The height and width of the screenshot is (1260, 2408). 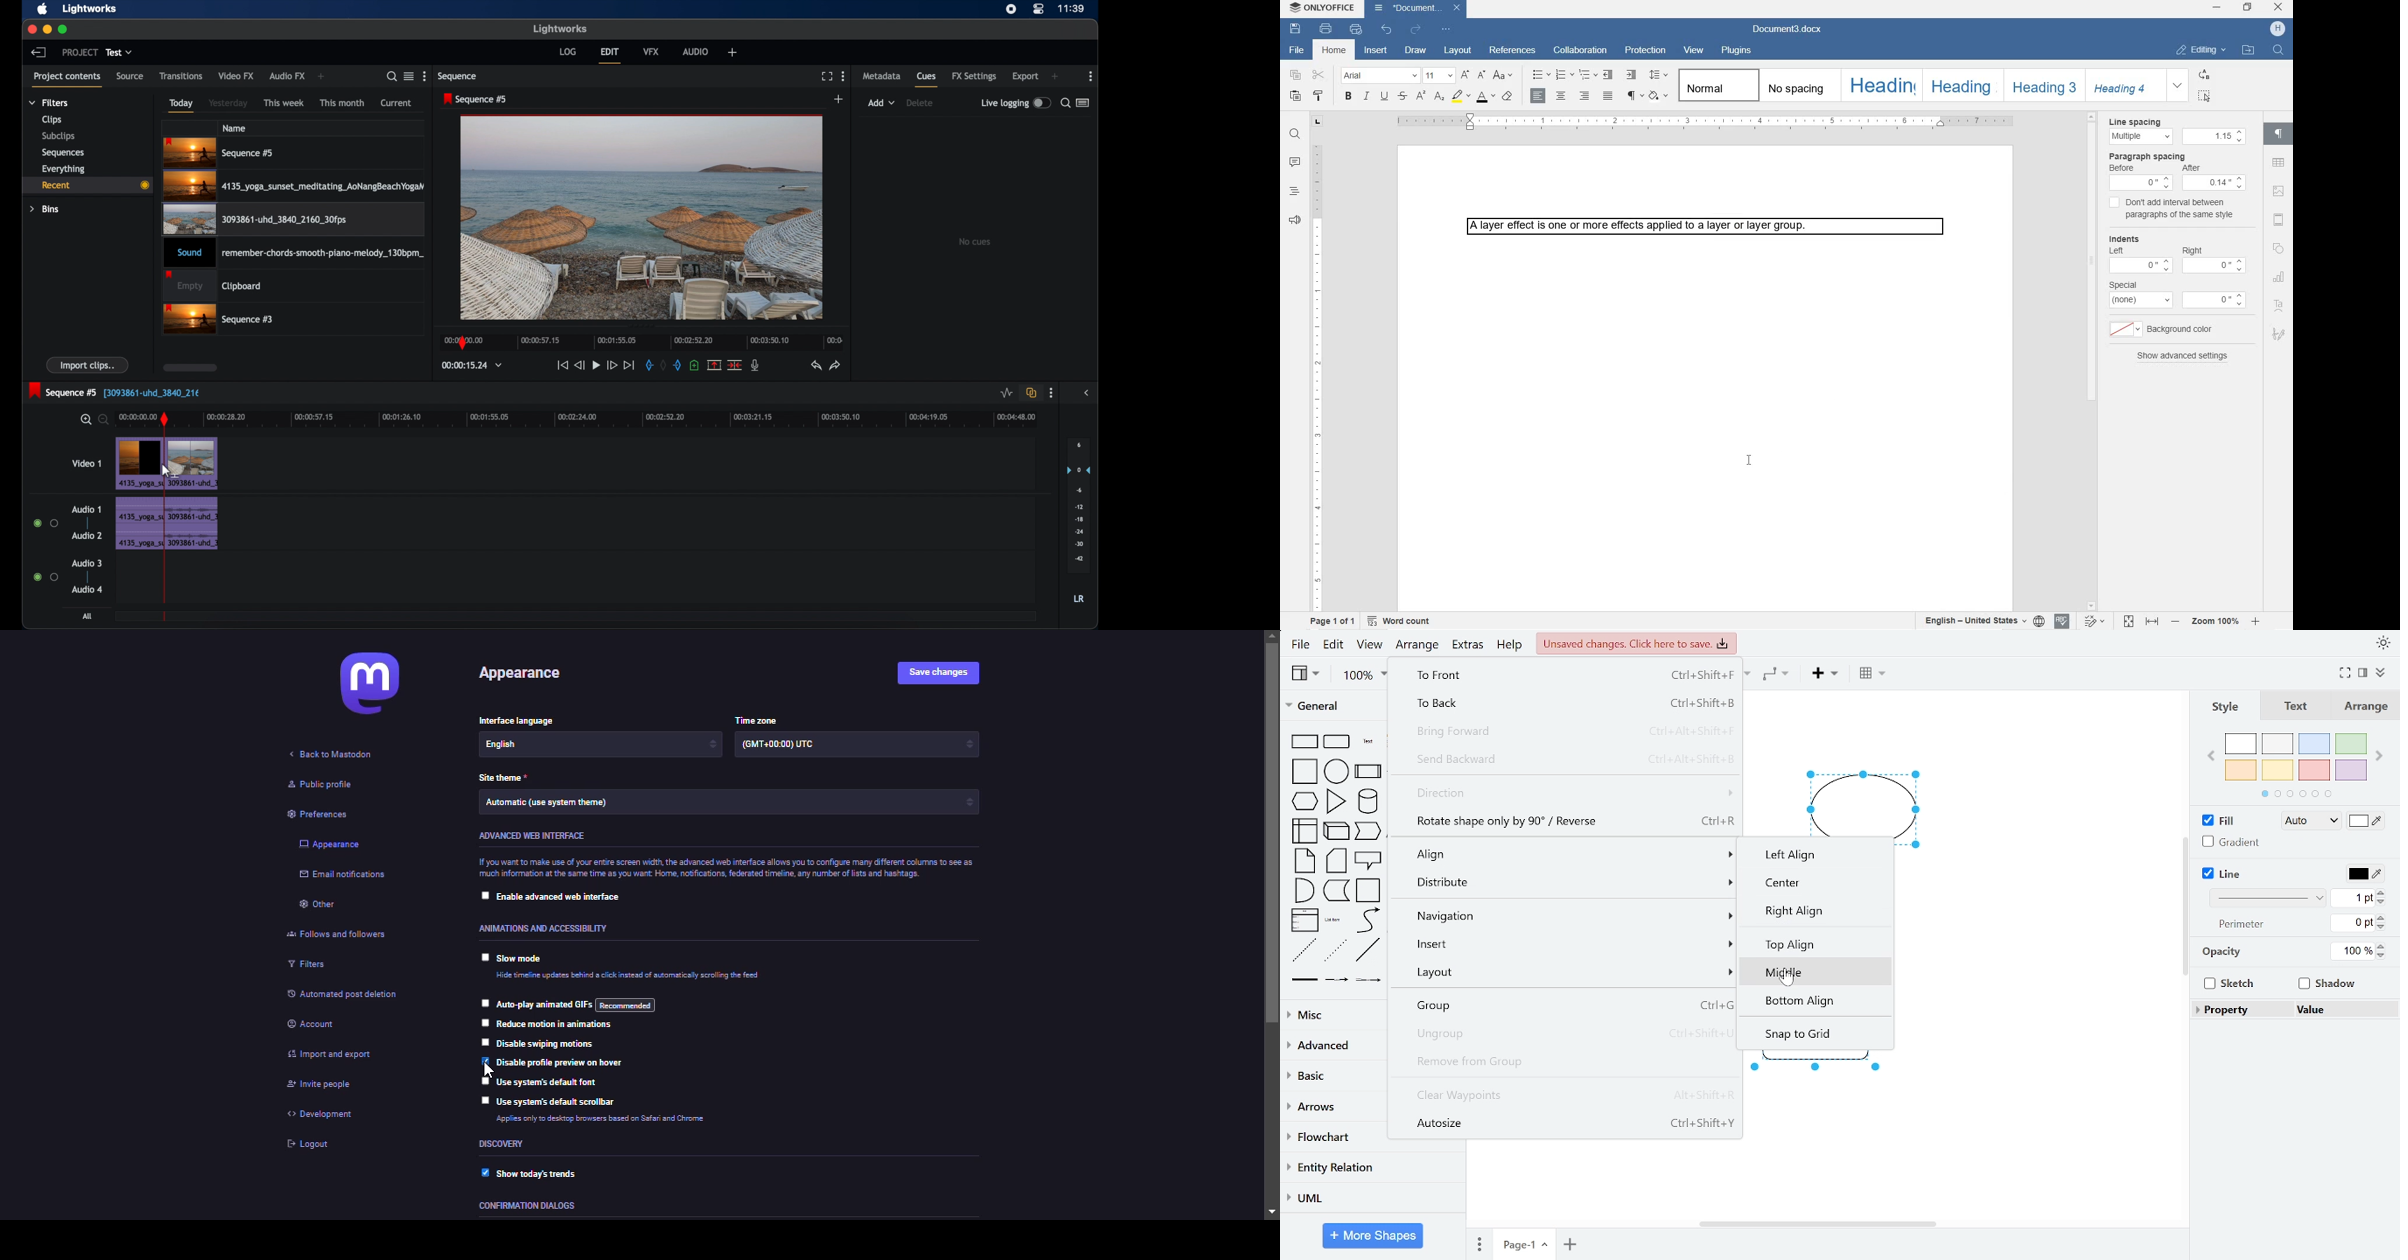 What do you see at coordinates (392, 77) in the screenshot?
I see `search` at bounding box center [392, 77].